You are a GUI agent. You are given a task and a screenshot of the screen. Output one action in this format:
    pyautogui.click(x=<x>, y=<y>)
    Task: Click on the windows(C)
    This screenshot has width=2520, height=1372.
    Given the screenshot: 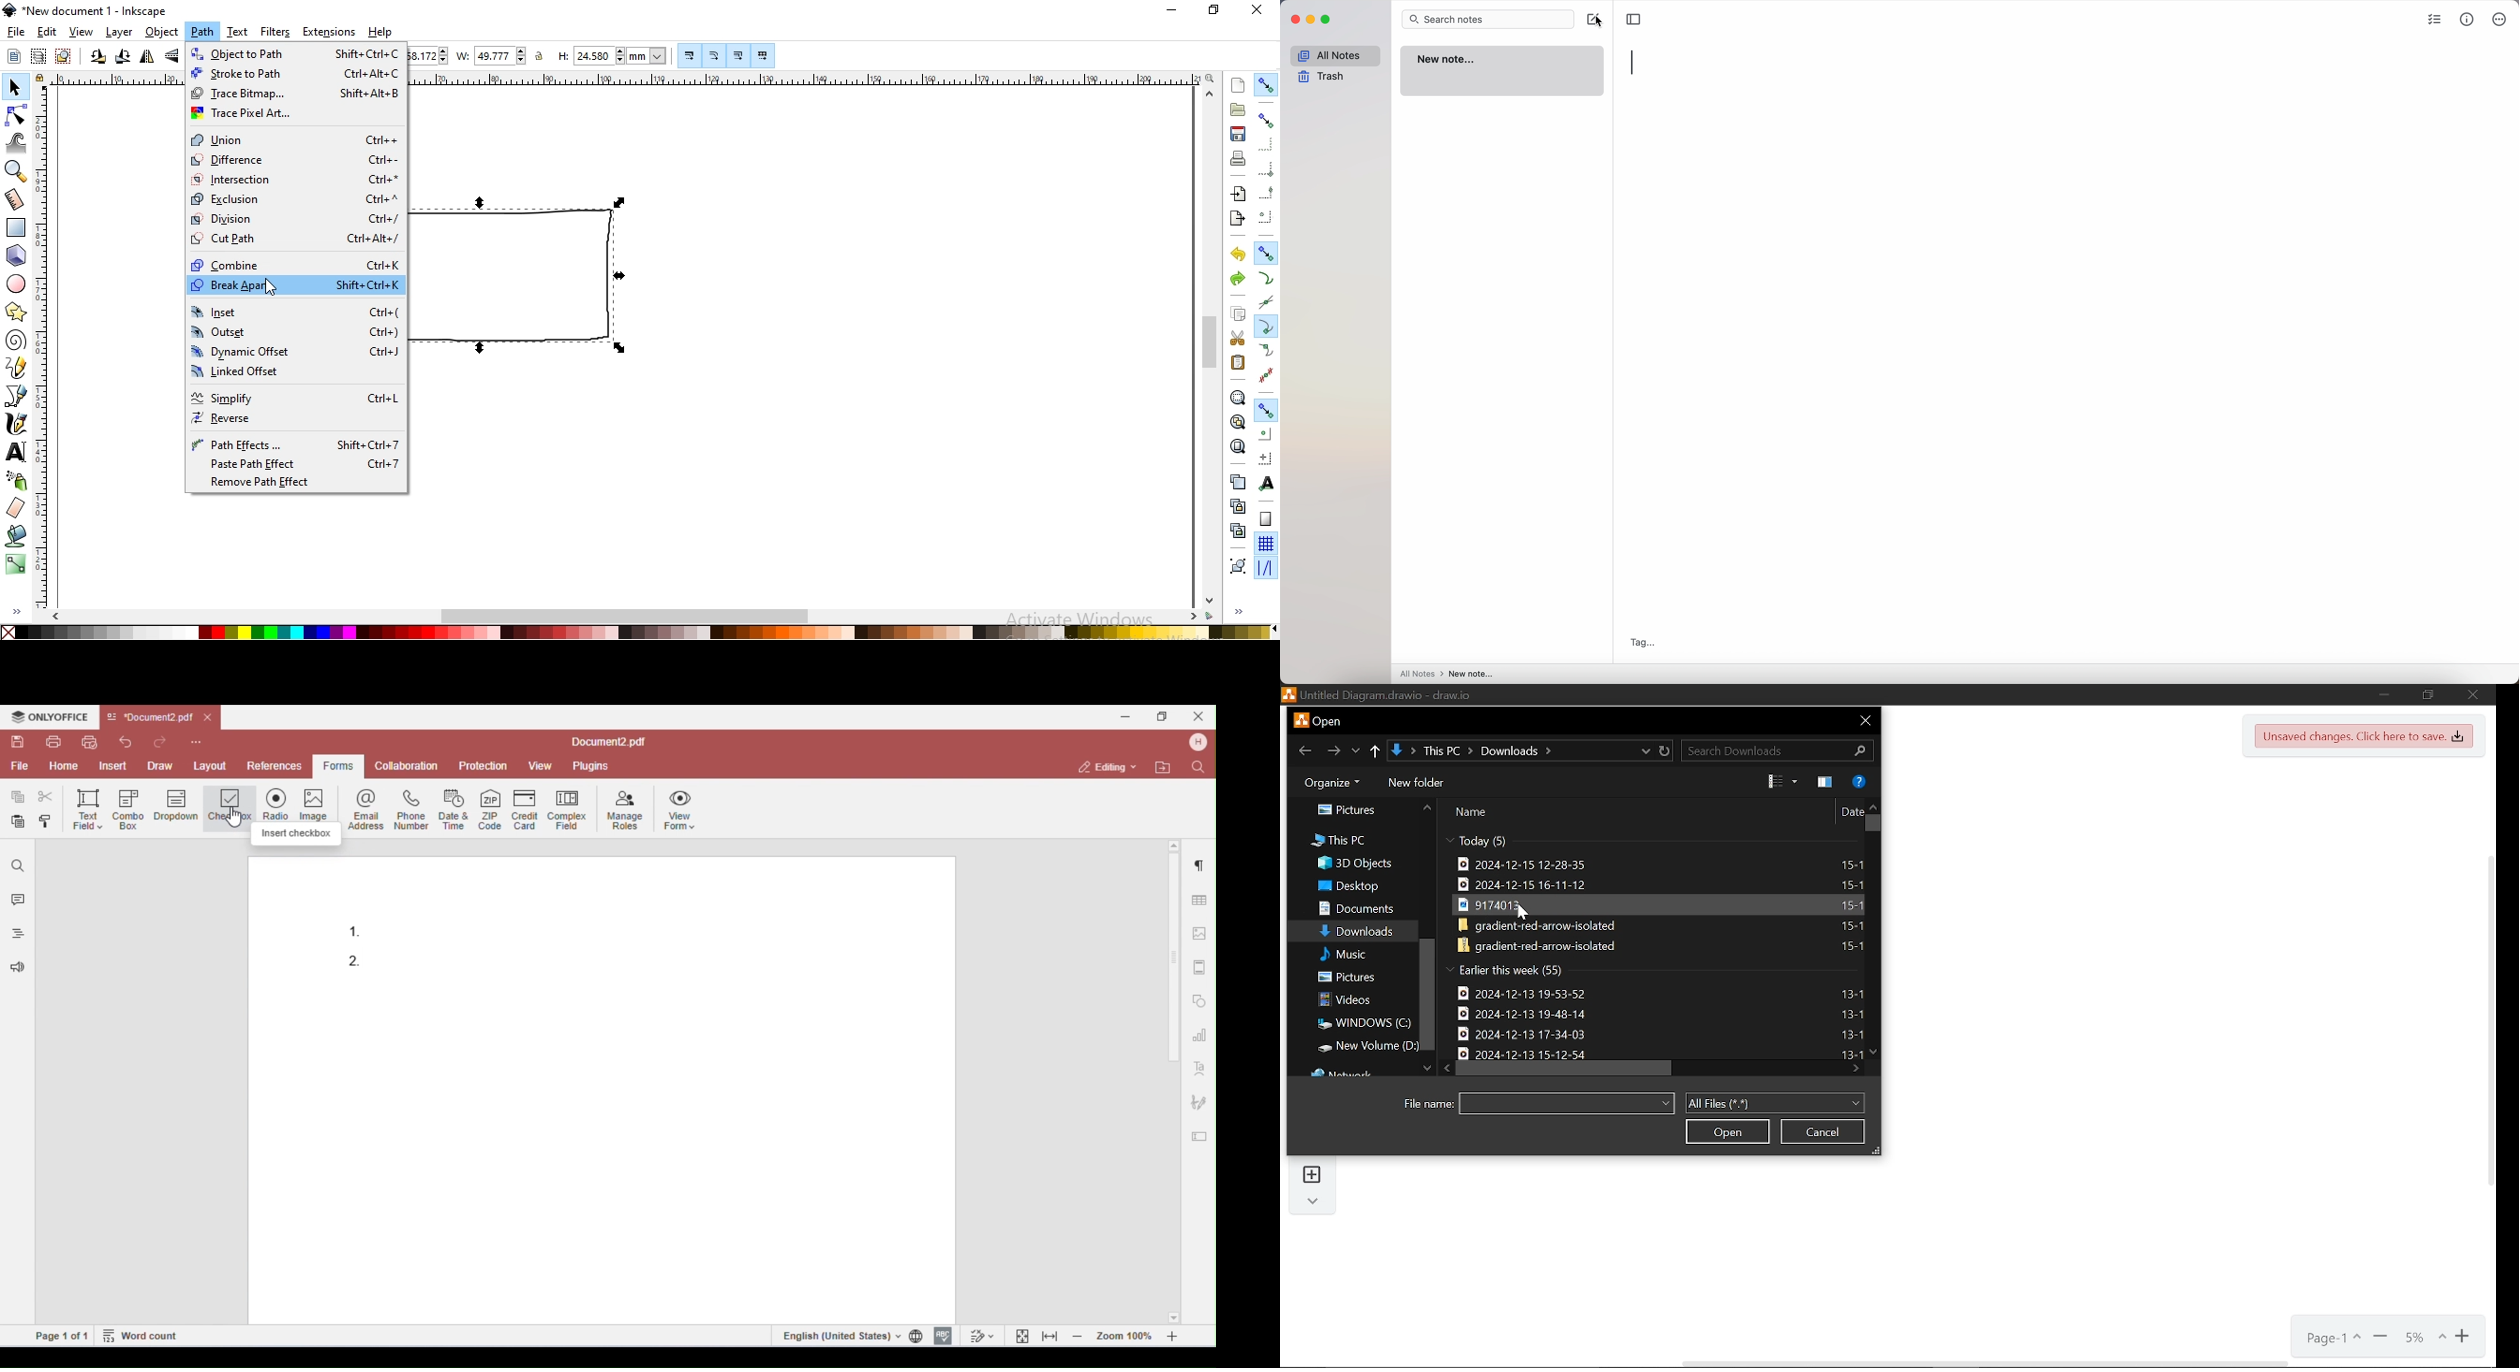 What is the action you would take?
    pyautogui.click(x=1365, y=1023)
    